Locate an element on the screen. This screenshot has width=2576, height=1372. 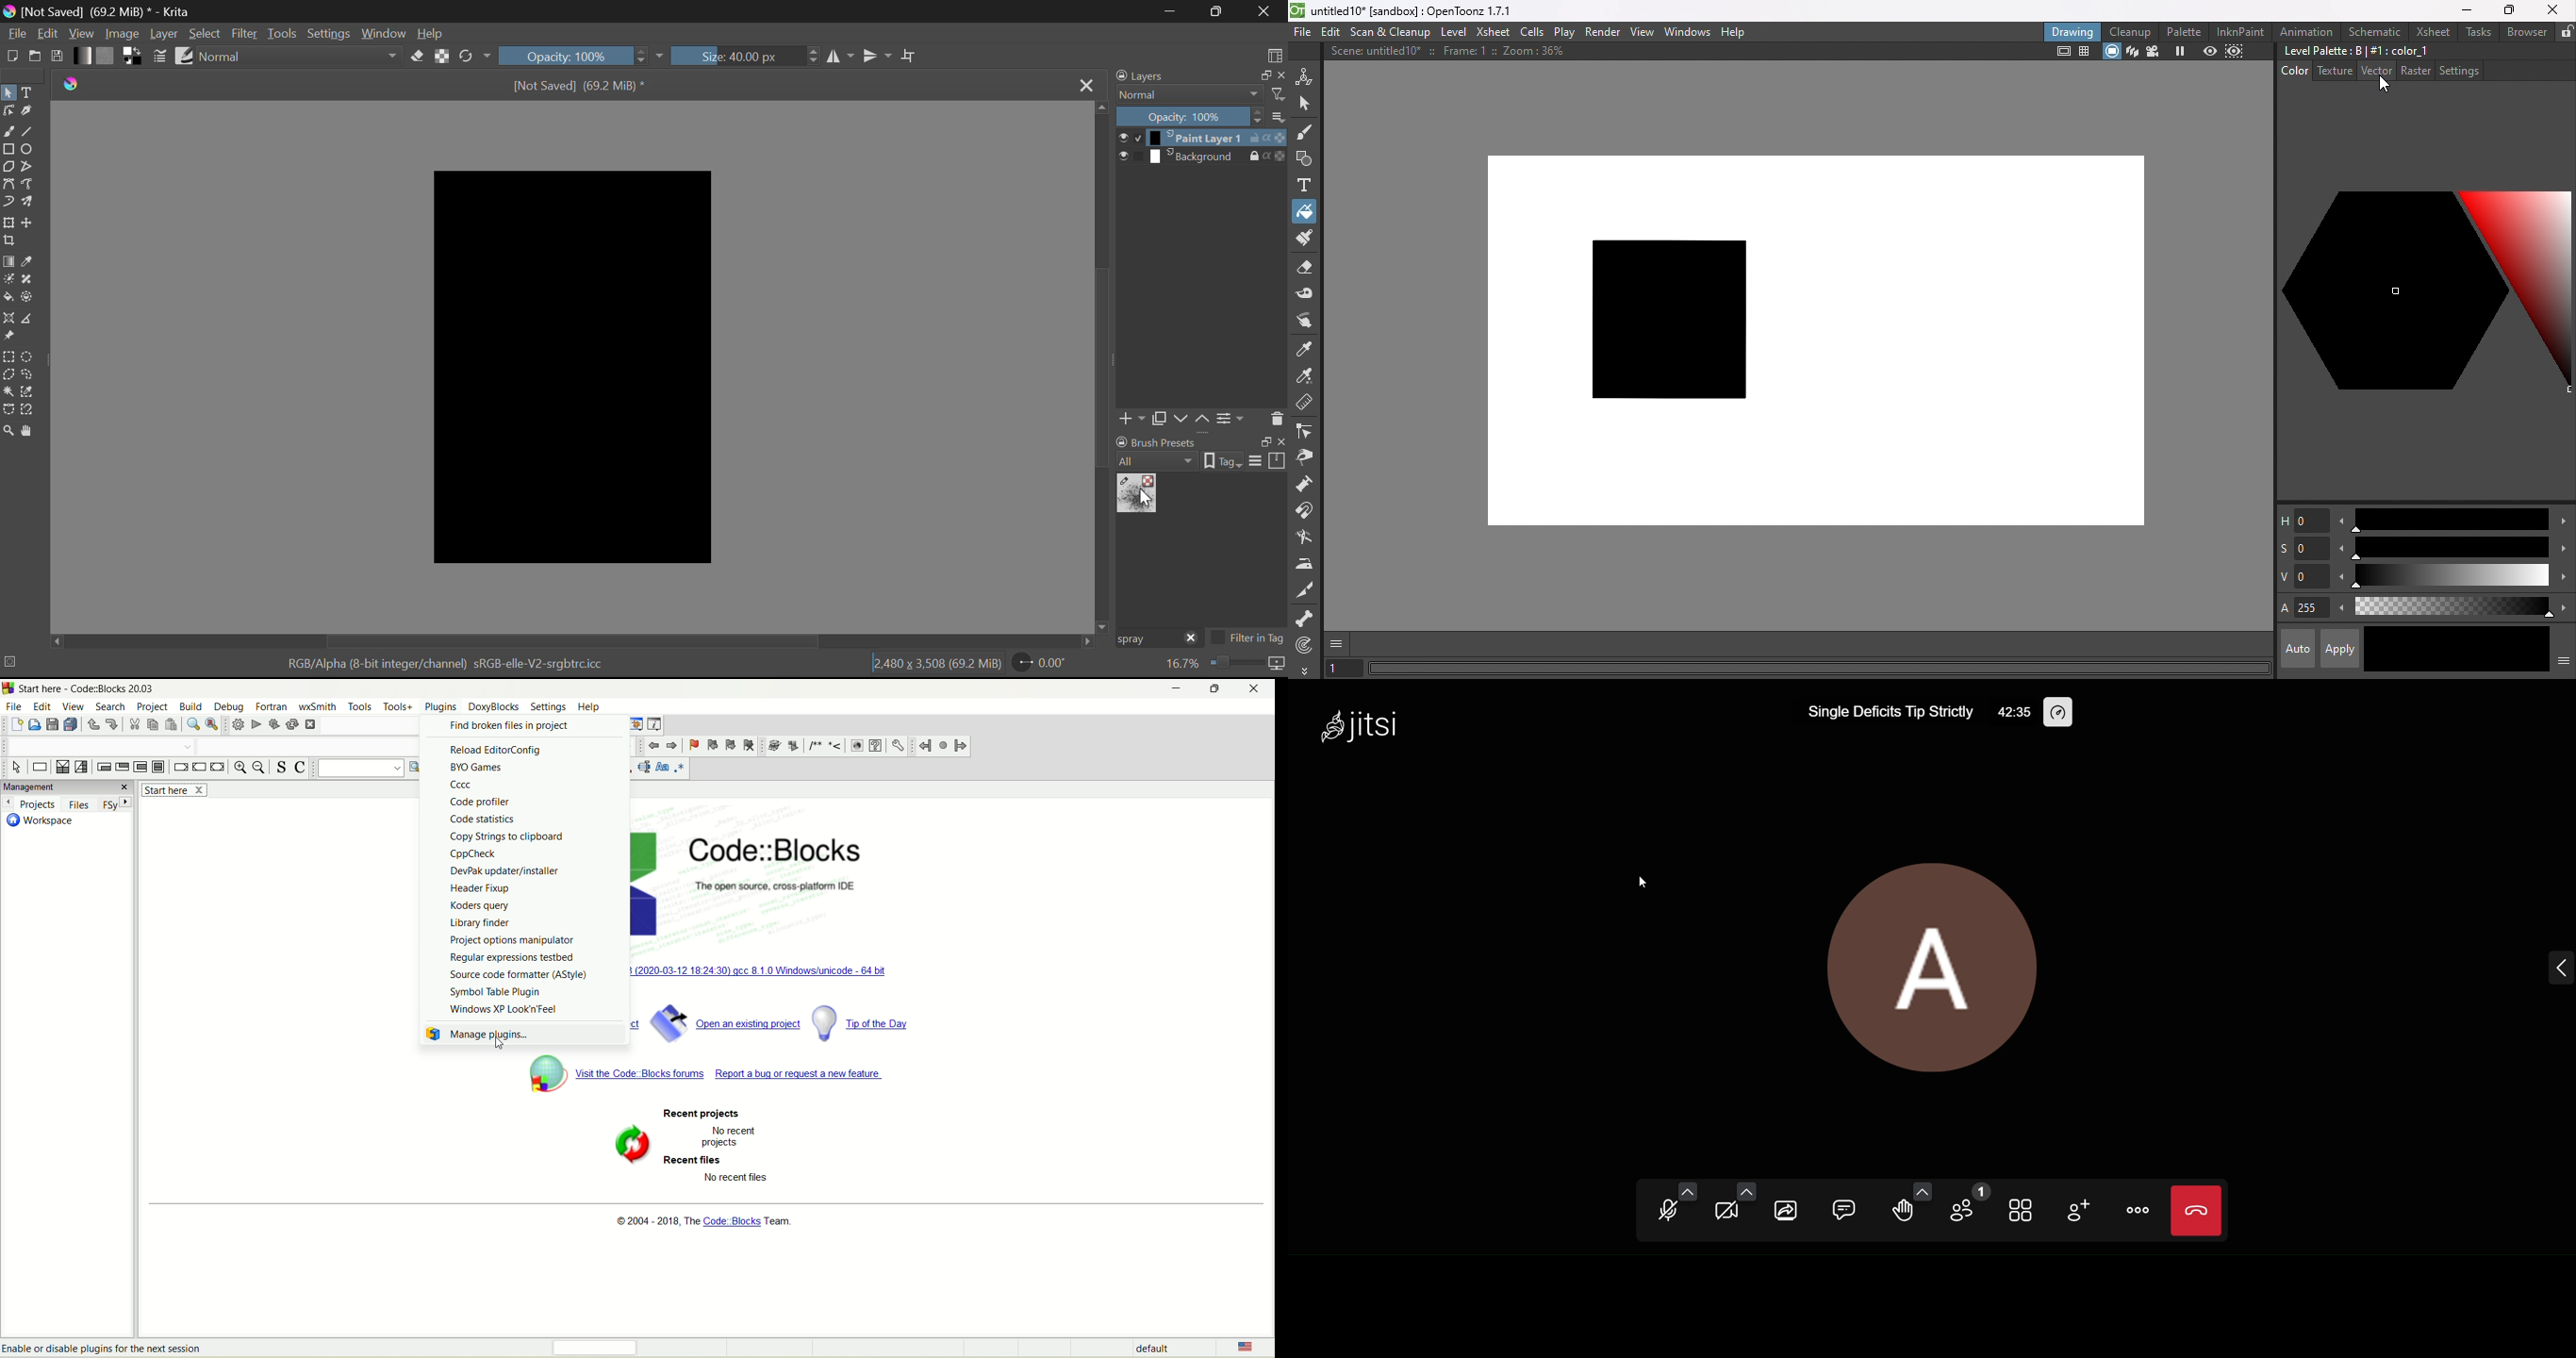
cursor is located at coordinates (1639, 890).